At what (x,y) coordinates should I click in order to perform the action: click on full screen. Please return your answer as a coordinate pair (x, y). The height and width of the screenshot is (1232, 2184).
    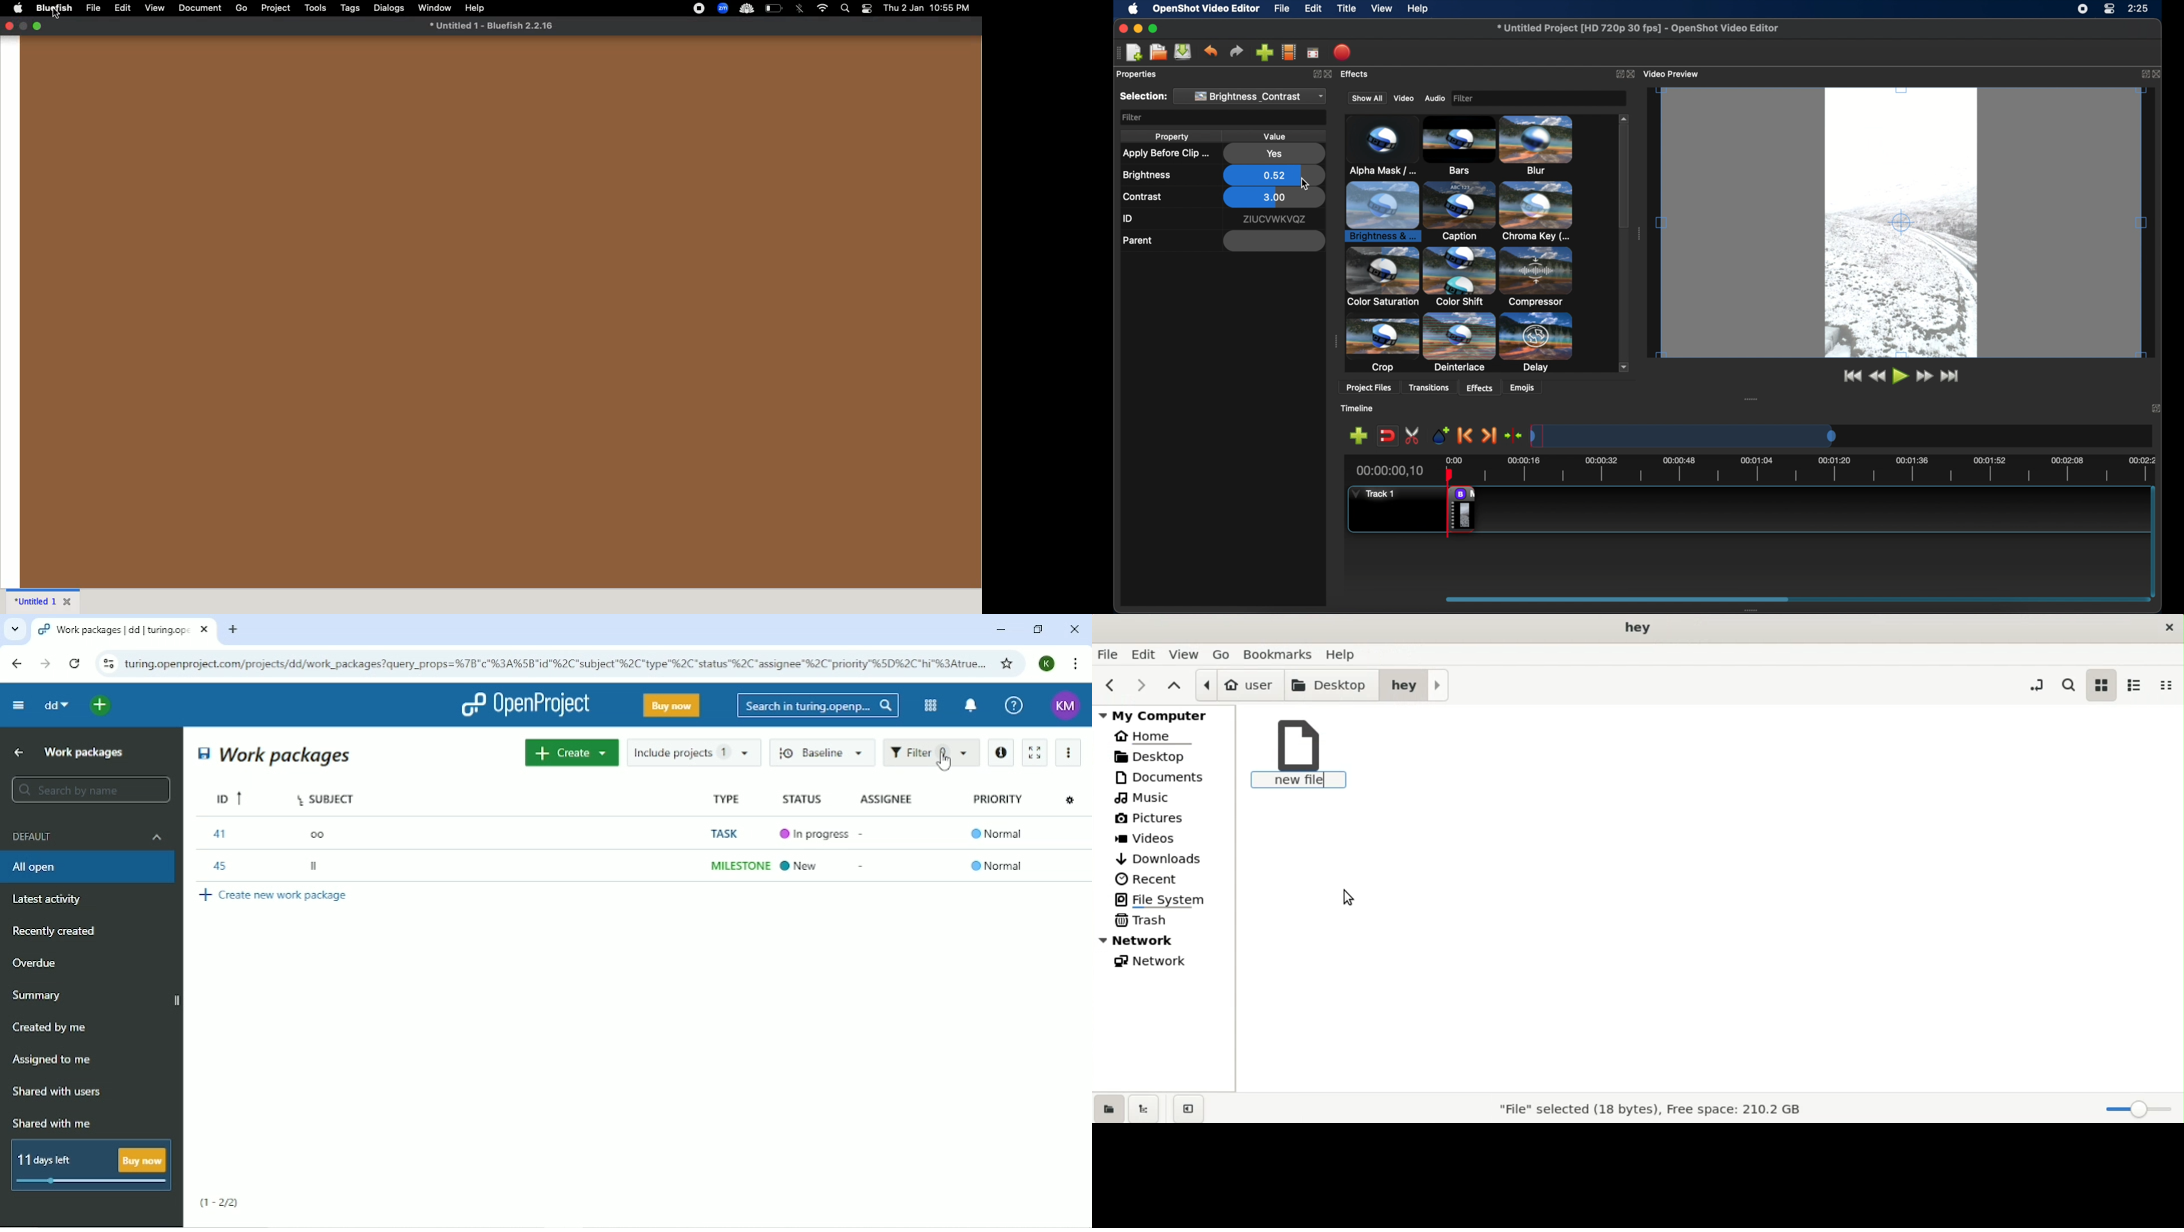
    Looking at the image, I should click on (1313, 53).